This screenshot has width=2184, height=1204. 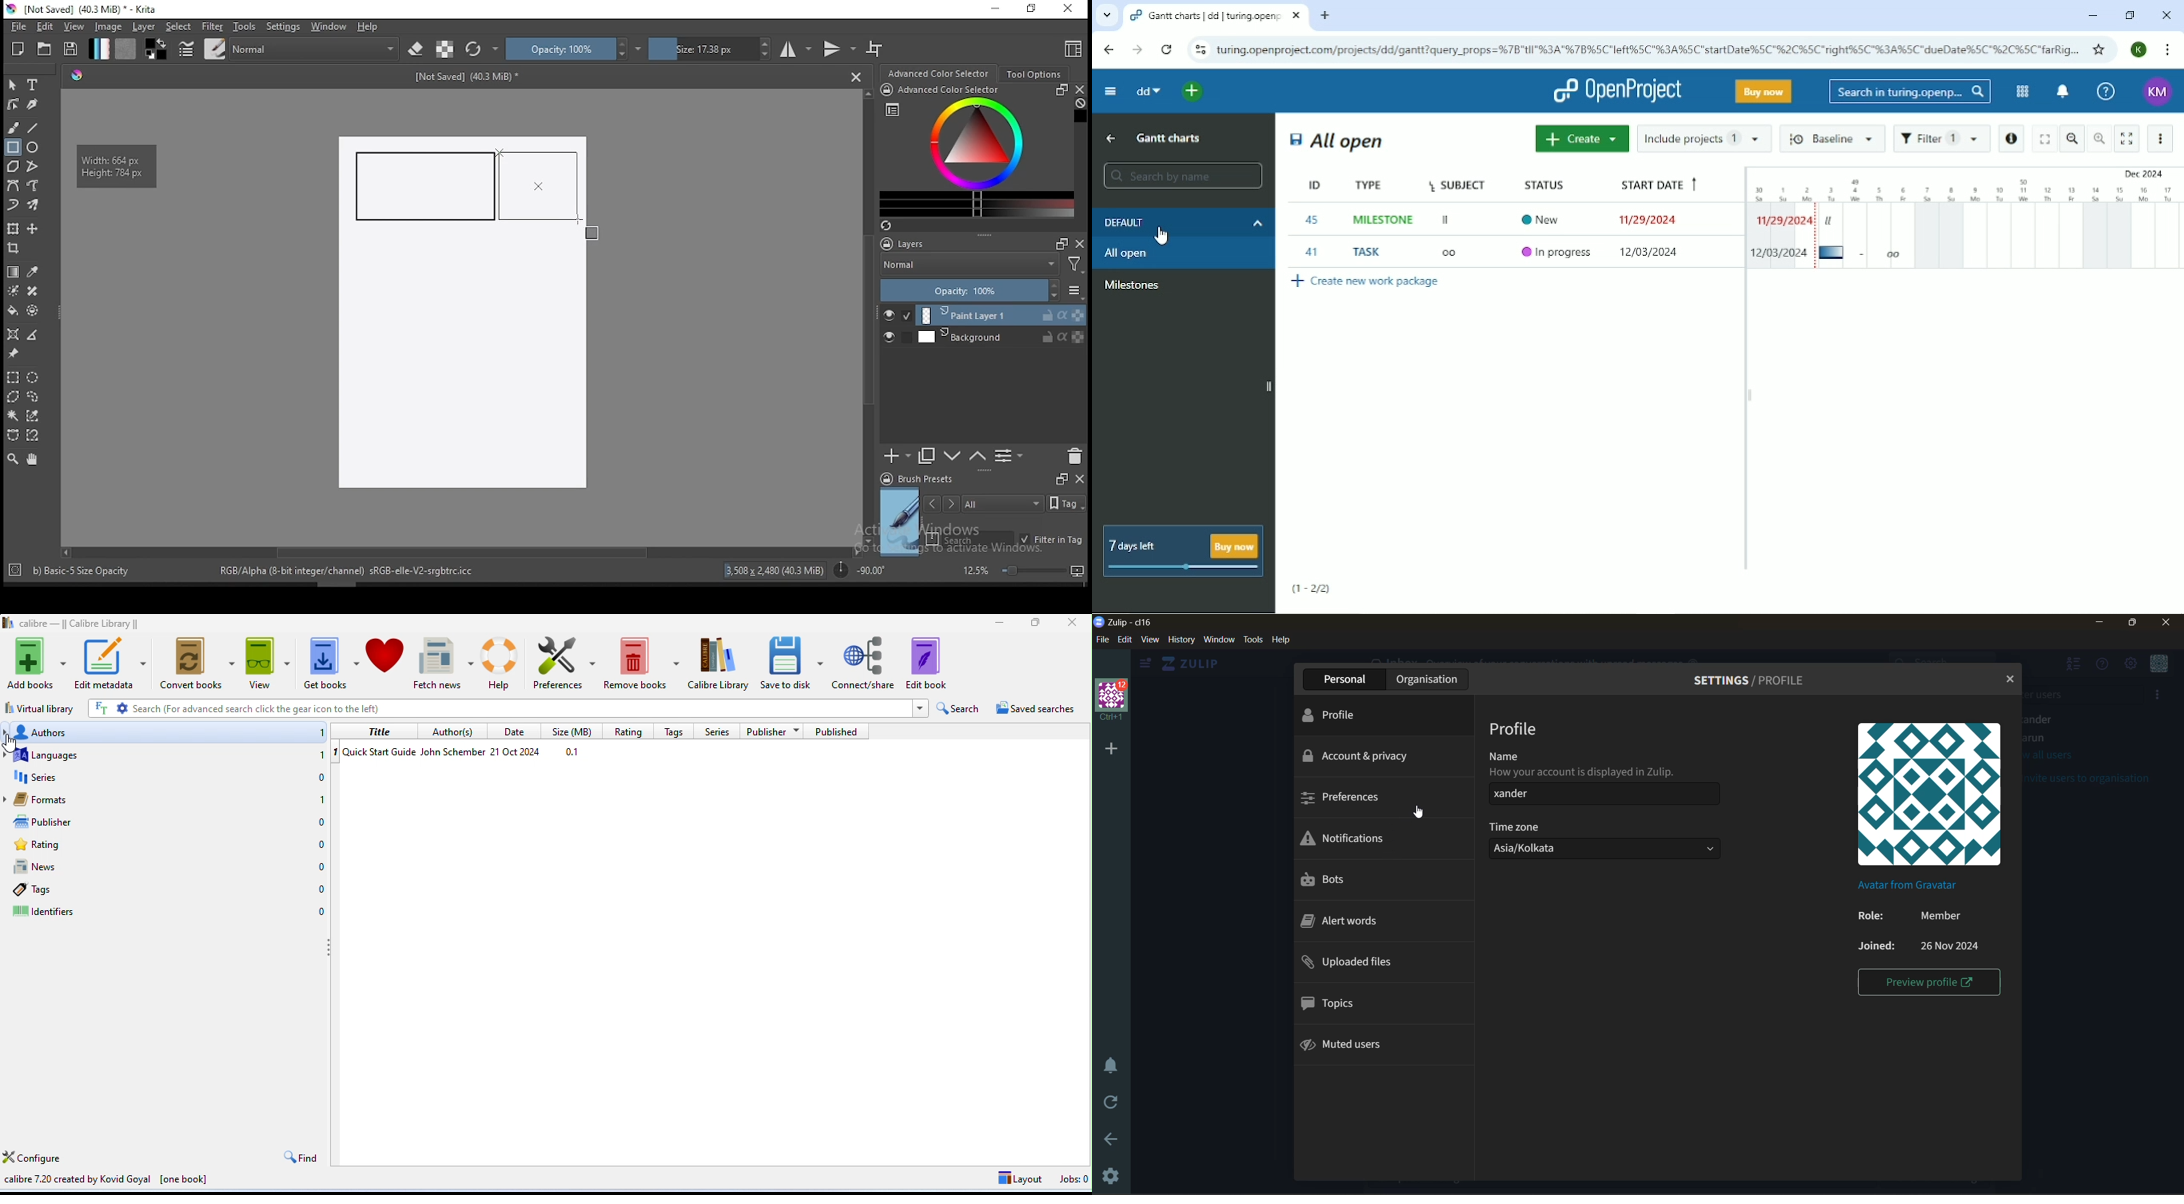 What do you see at coordinates (1199, 49) in the screenshot?
I see `View site information` at bounding box center [1199, 49].